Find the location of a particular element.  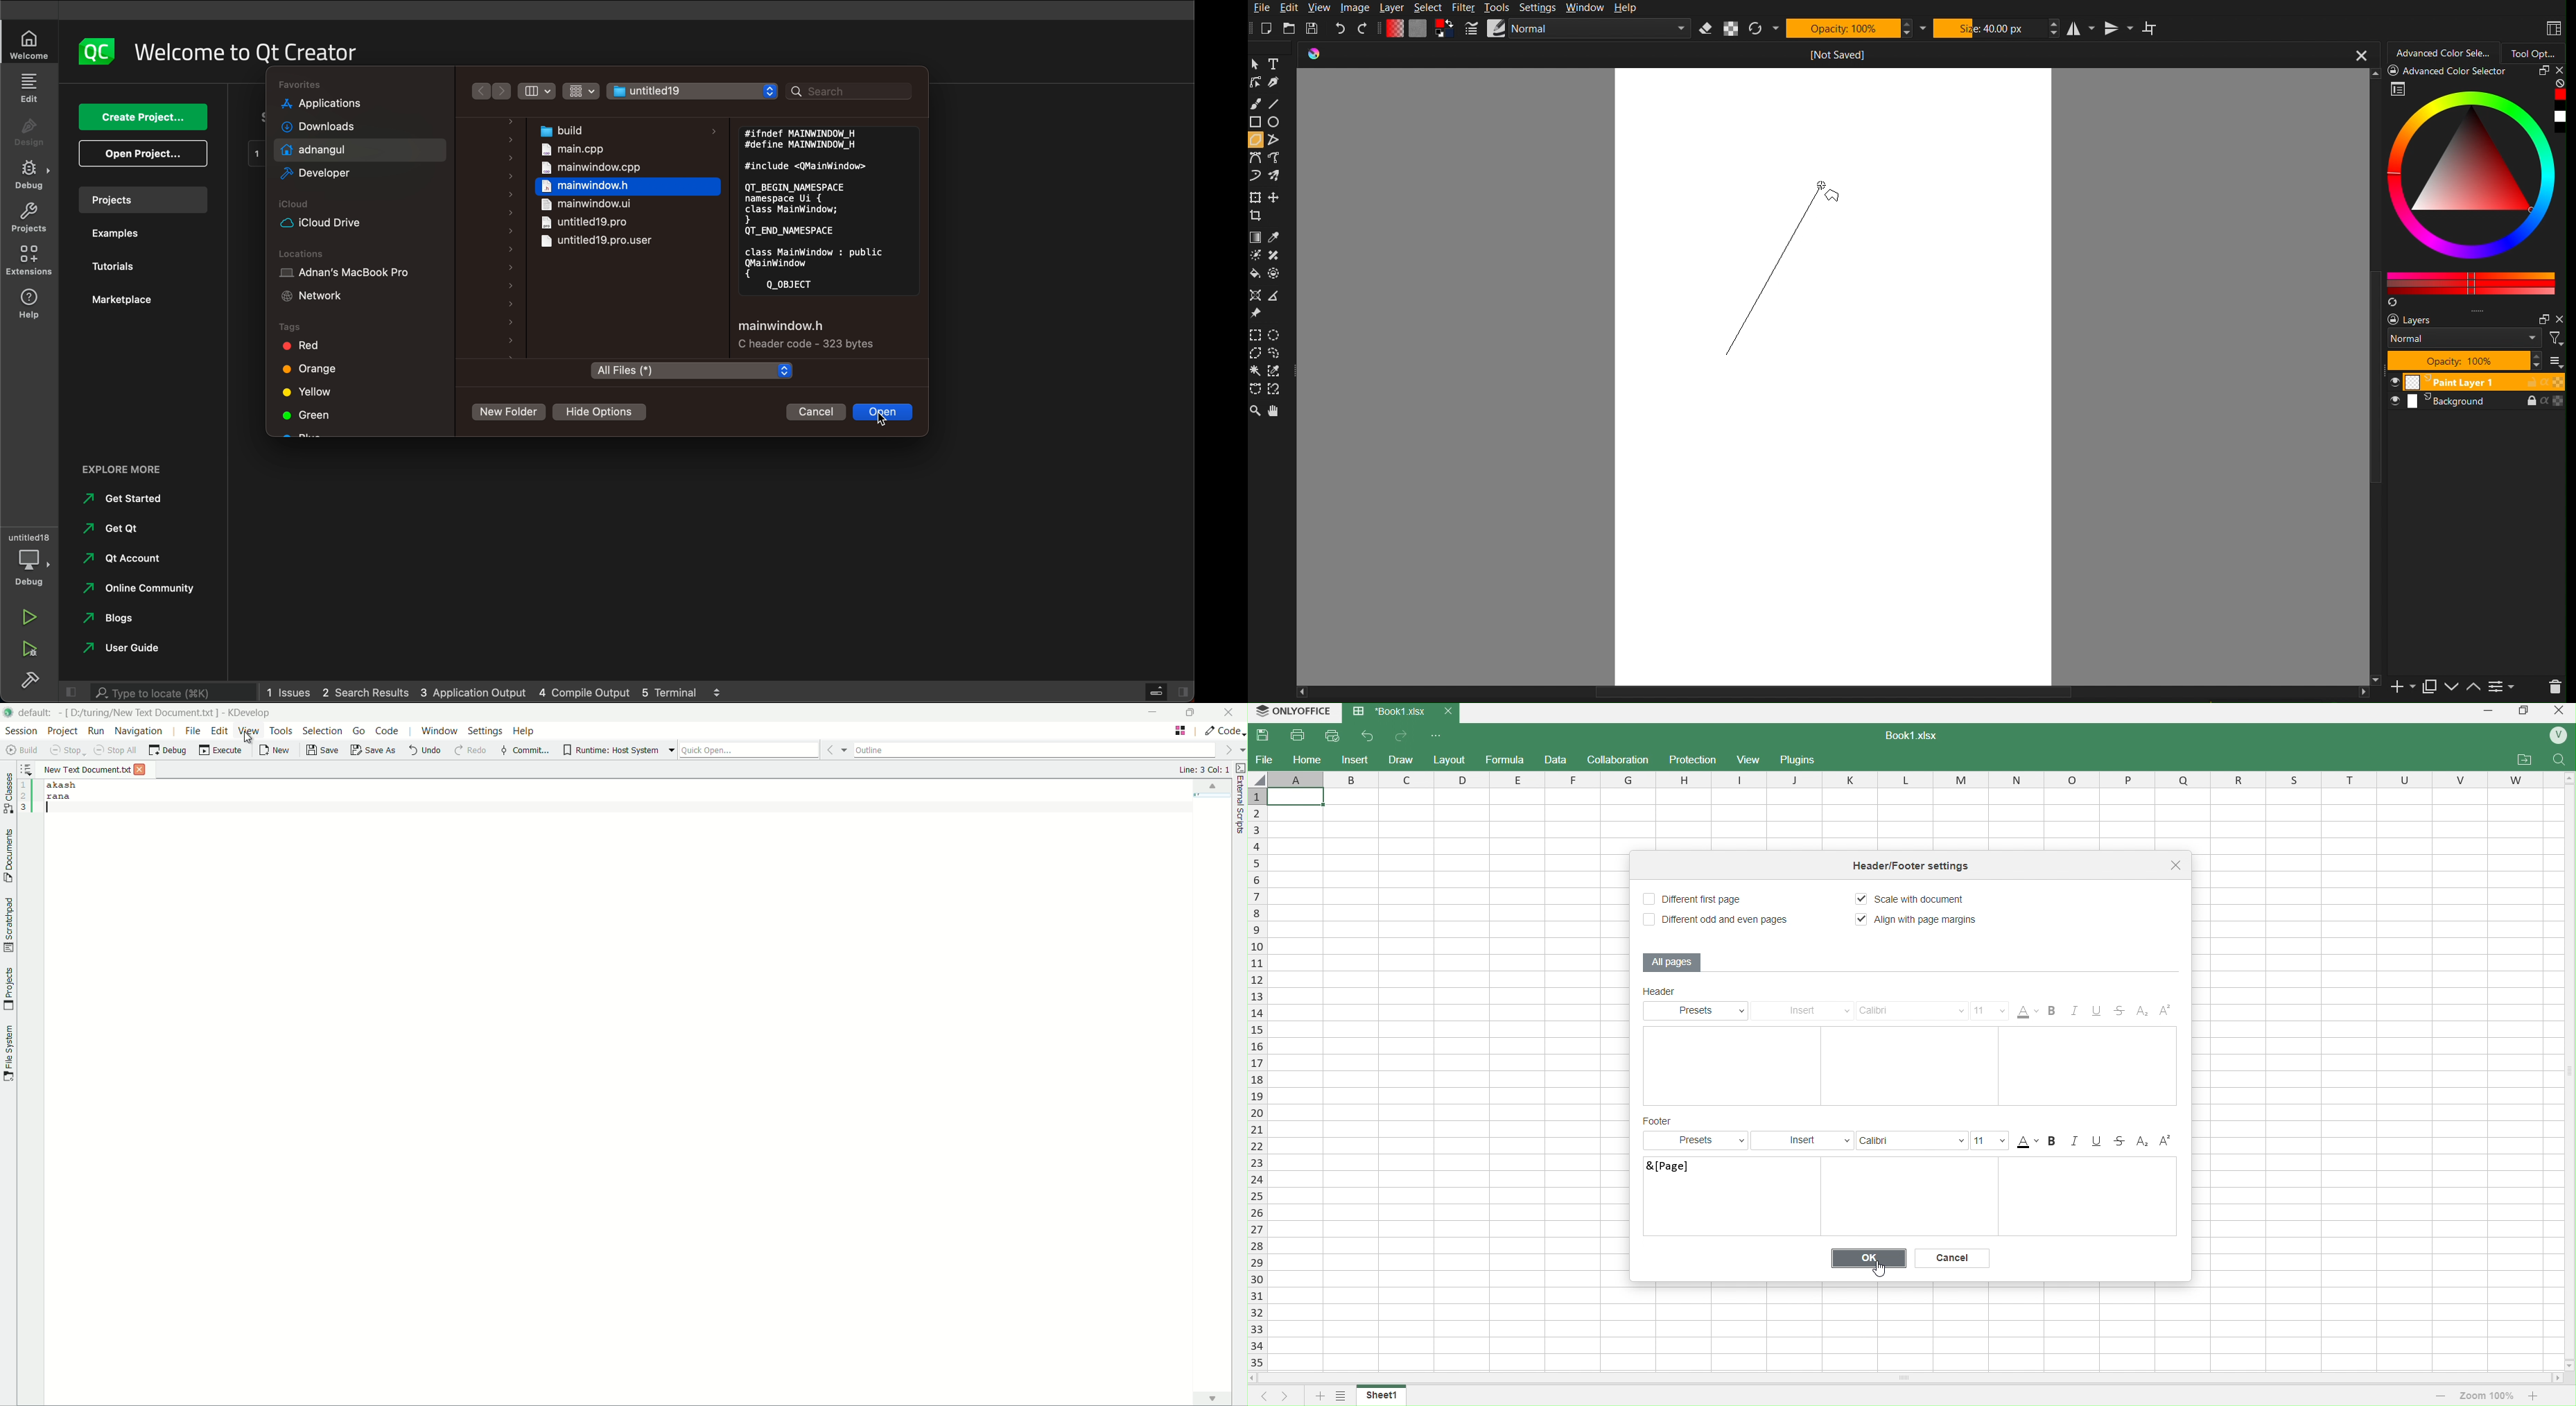

Pointer is located at coordinates (1256, 64).